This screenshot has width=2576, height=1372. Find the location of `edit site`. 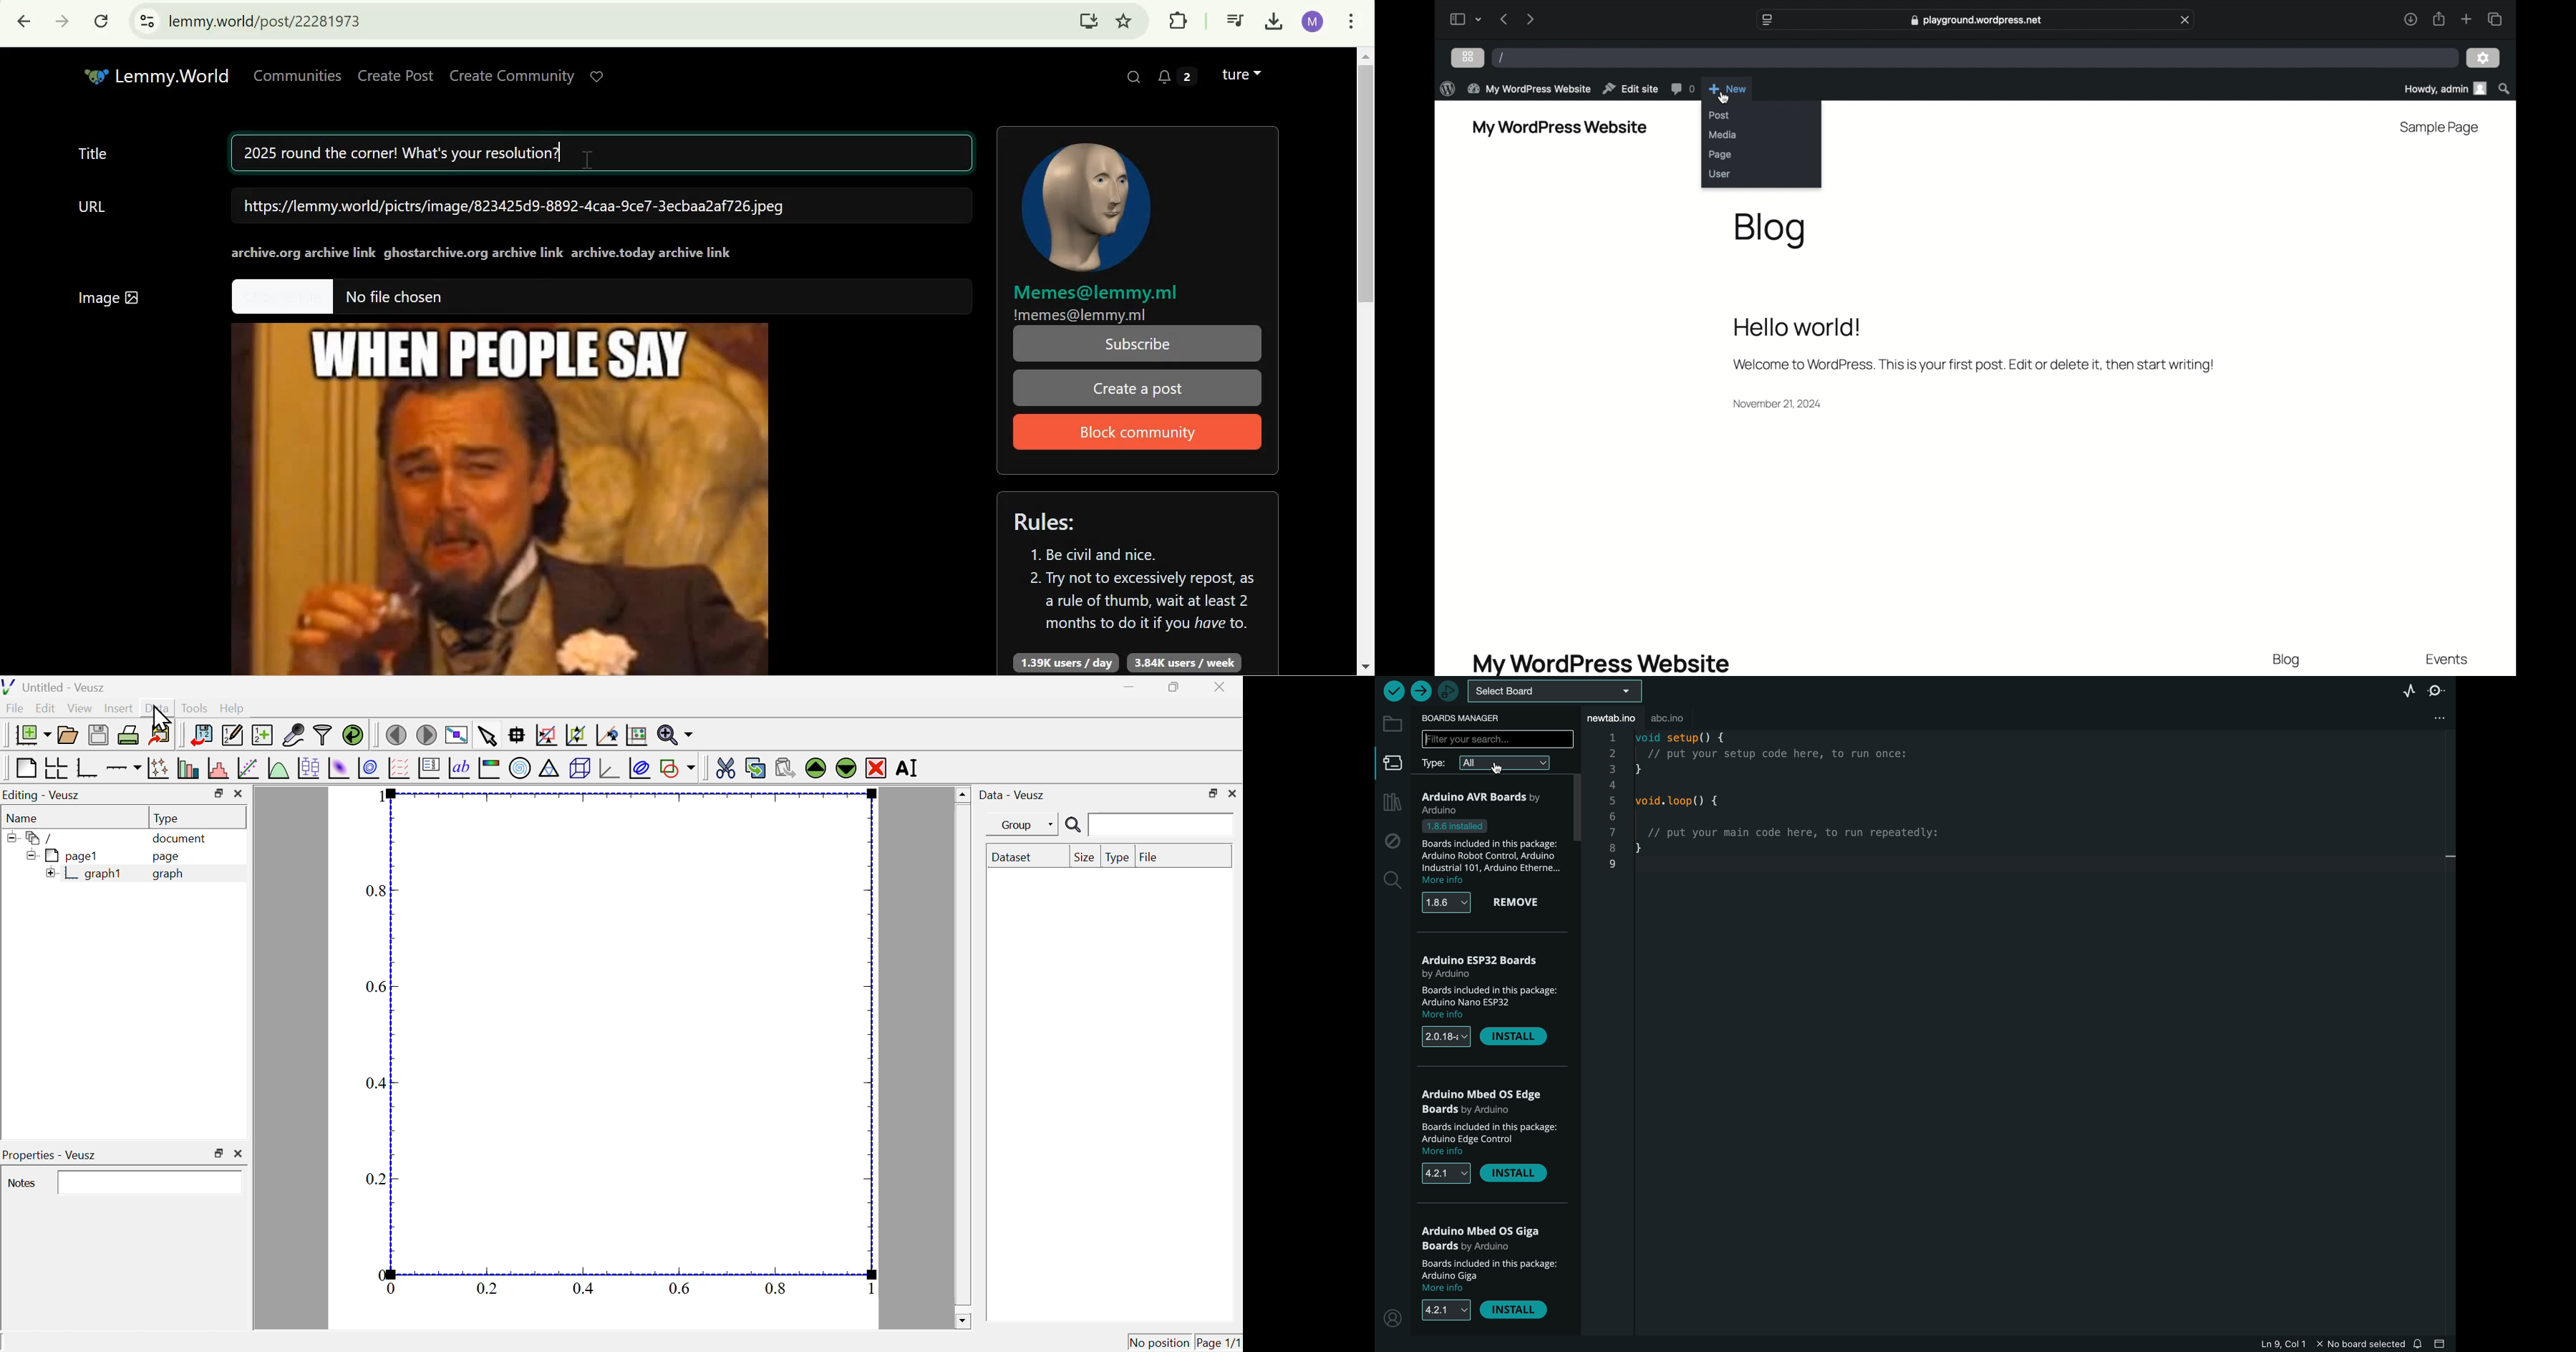

edit site is located at coordinates (1631, 88).